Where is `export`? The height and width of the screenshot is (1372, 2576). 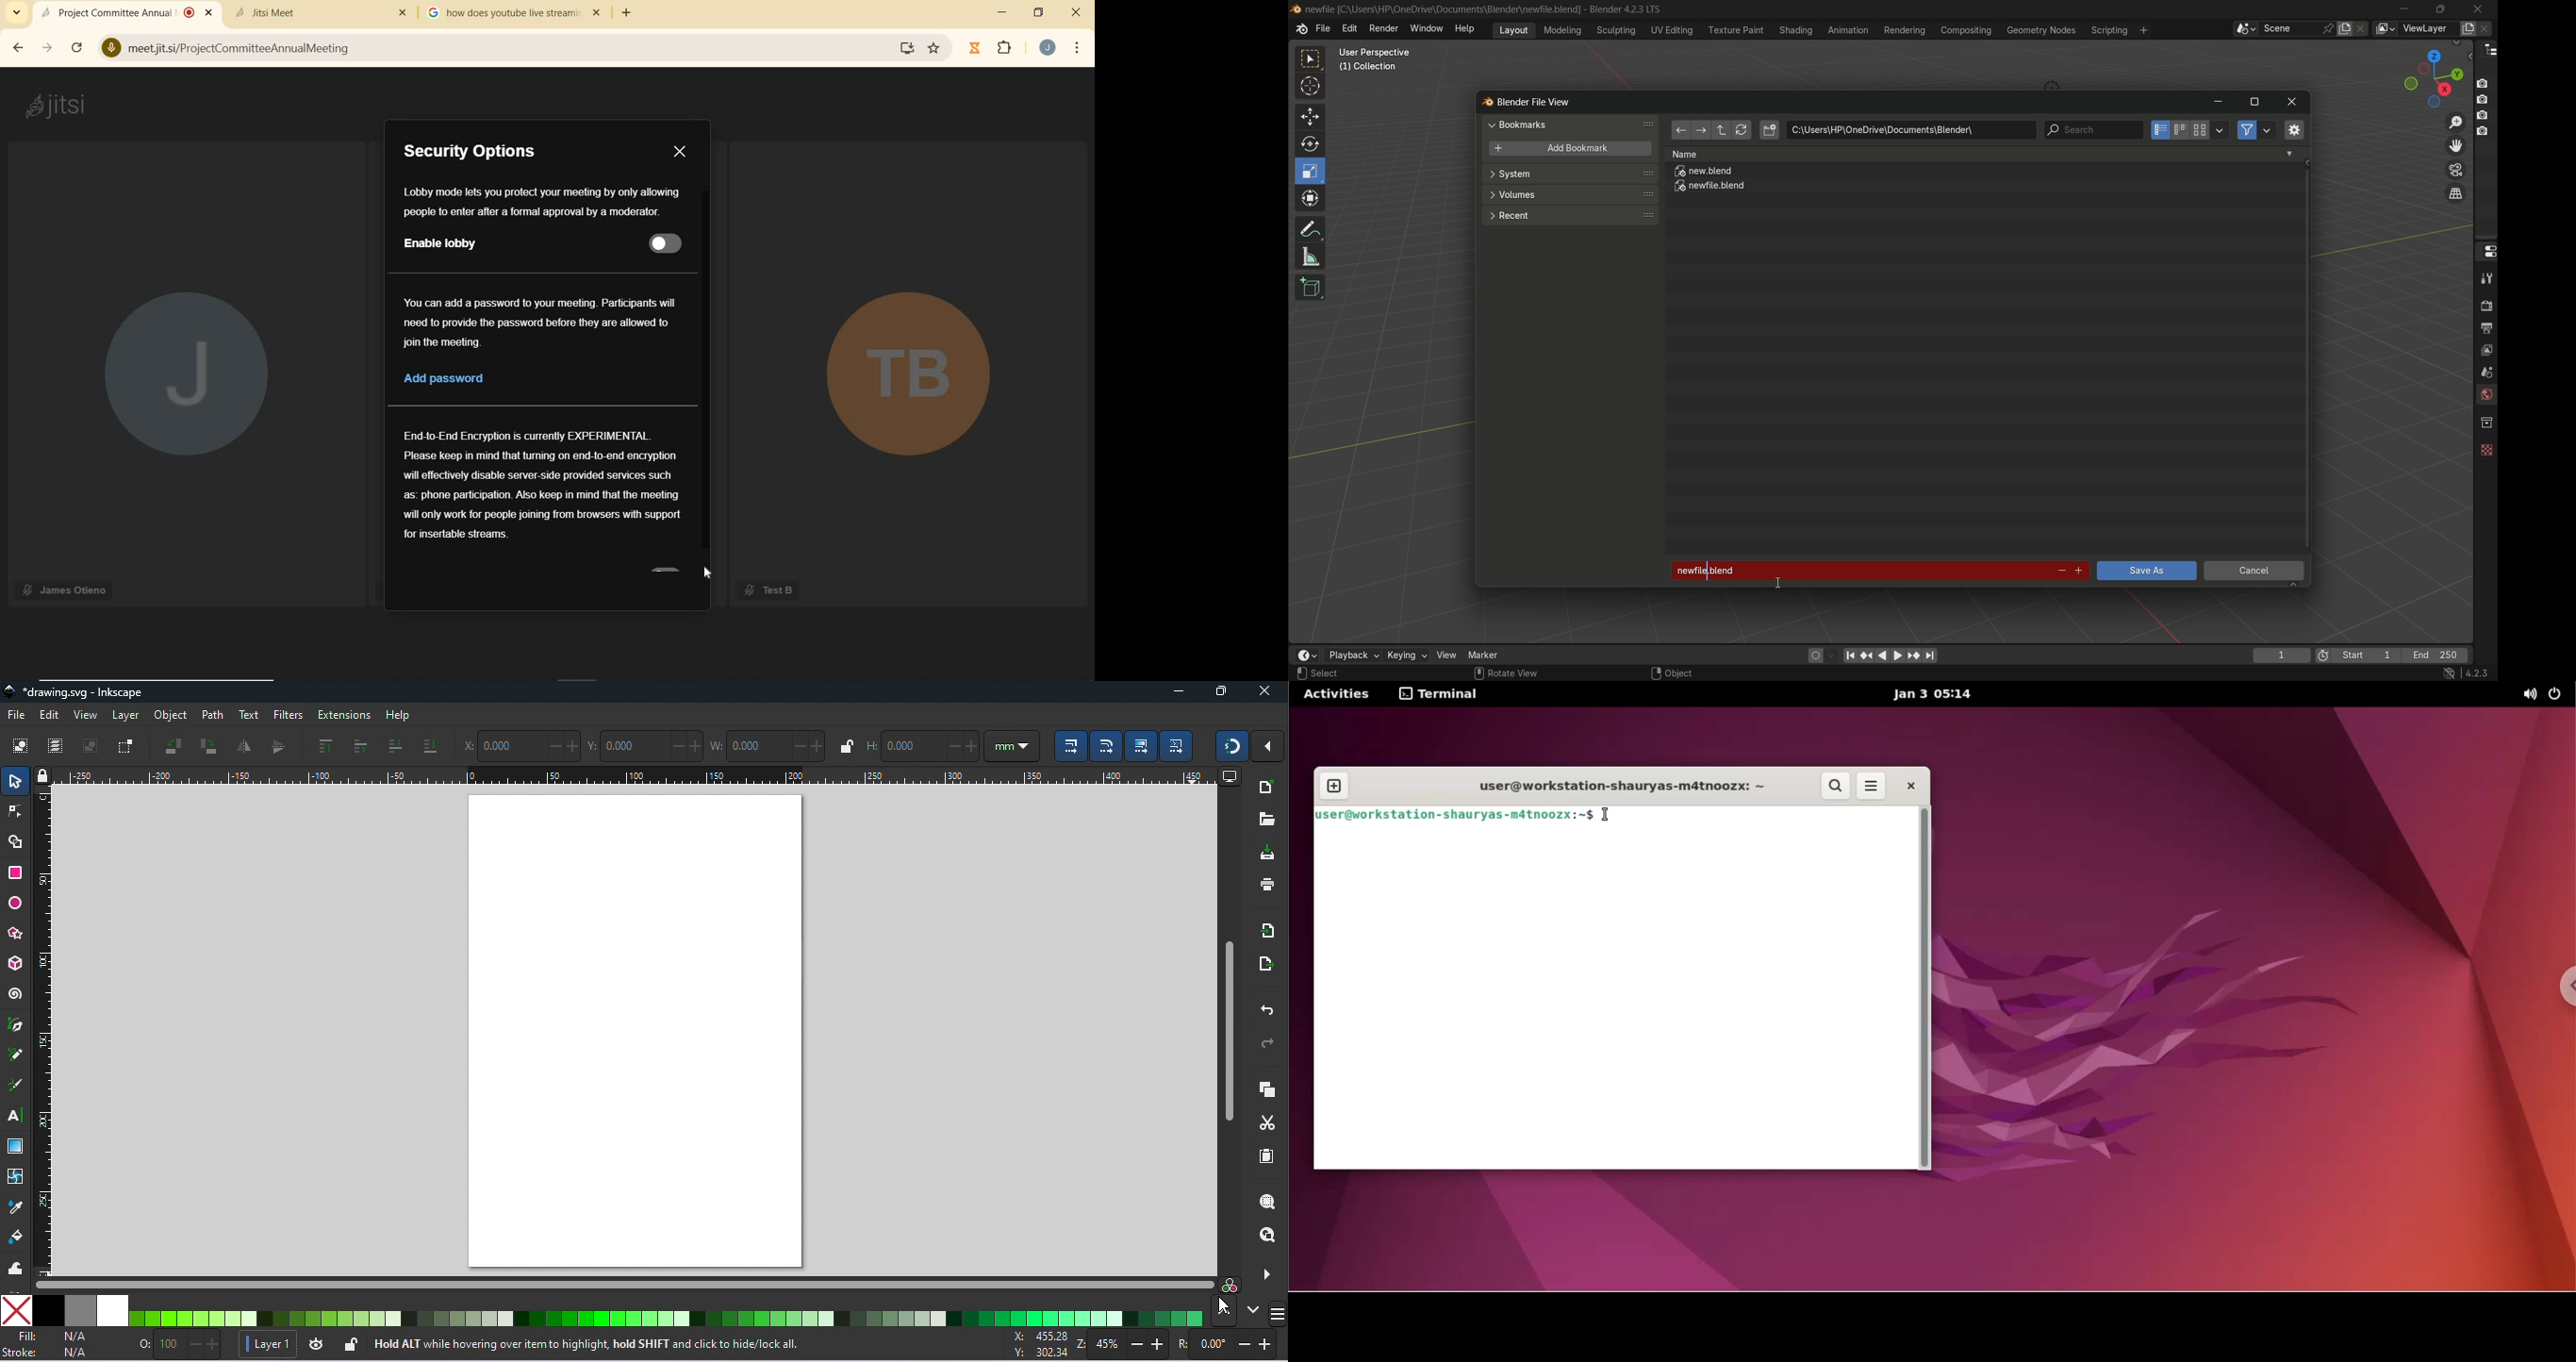 export is located at coordinates (1263, 962).